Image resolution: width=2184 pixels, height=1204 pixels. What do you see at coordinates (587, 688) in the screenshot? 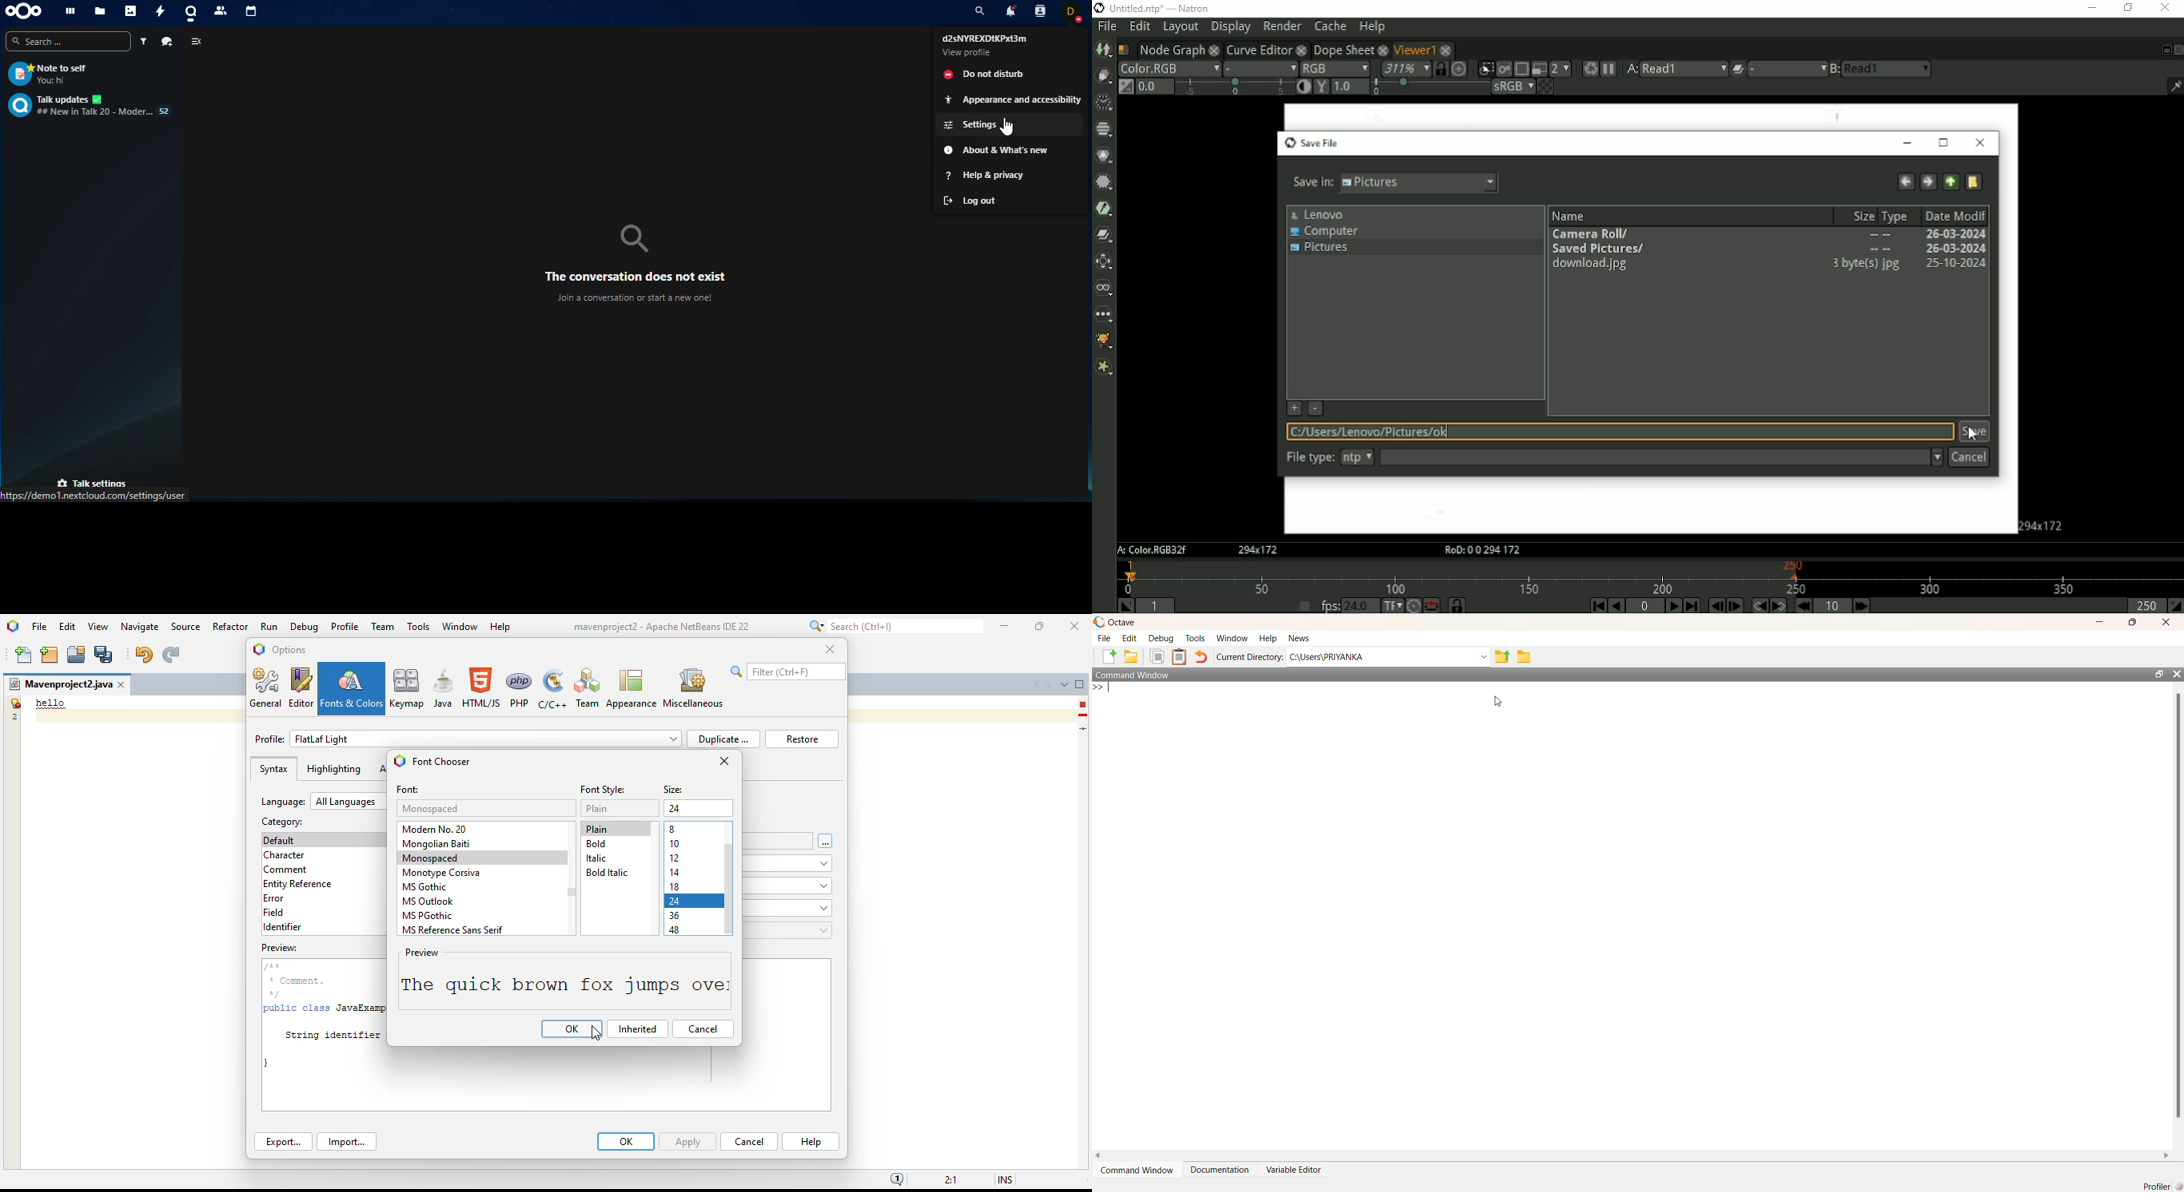
I see `Team` at bounding box center [587, 688].